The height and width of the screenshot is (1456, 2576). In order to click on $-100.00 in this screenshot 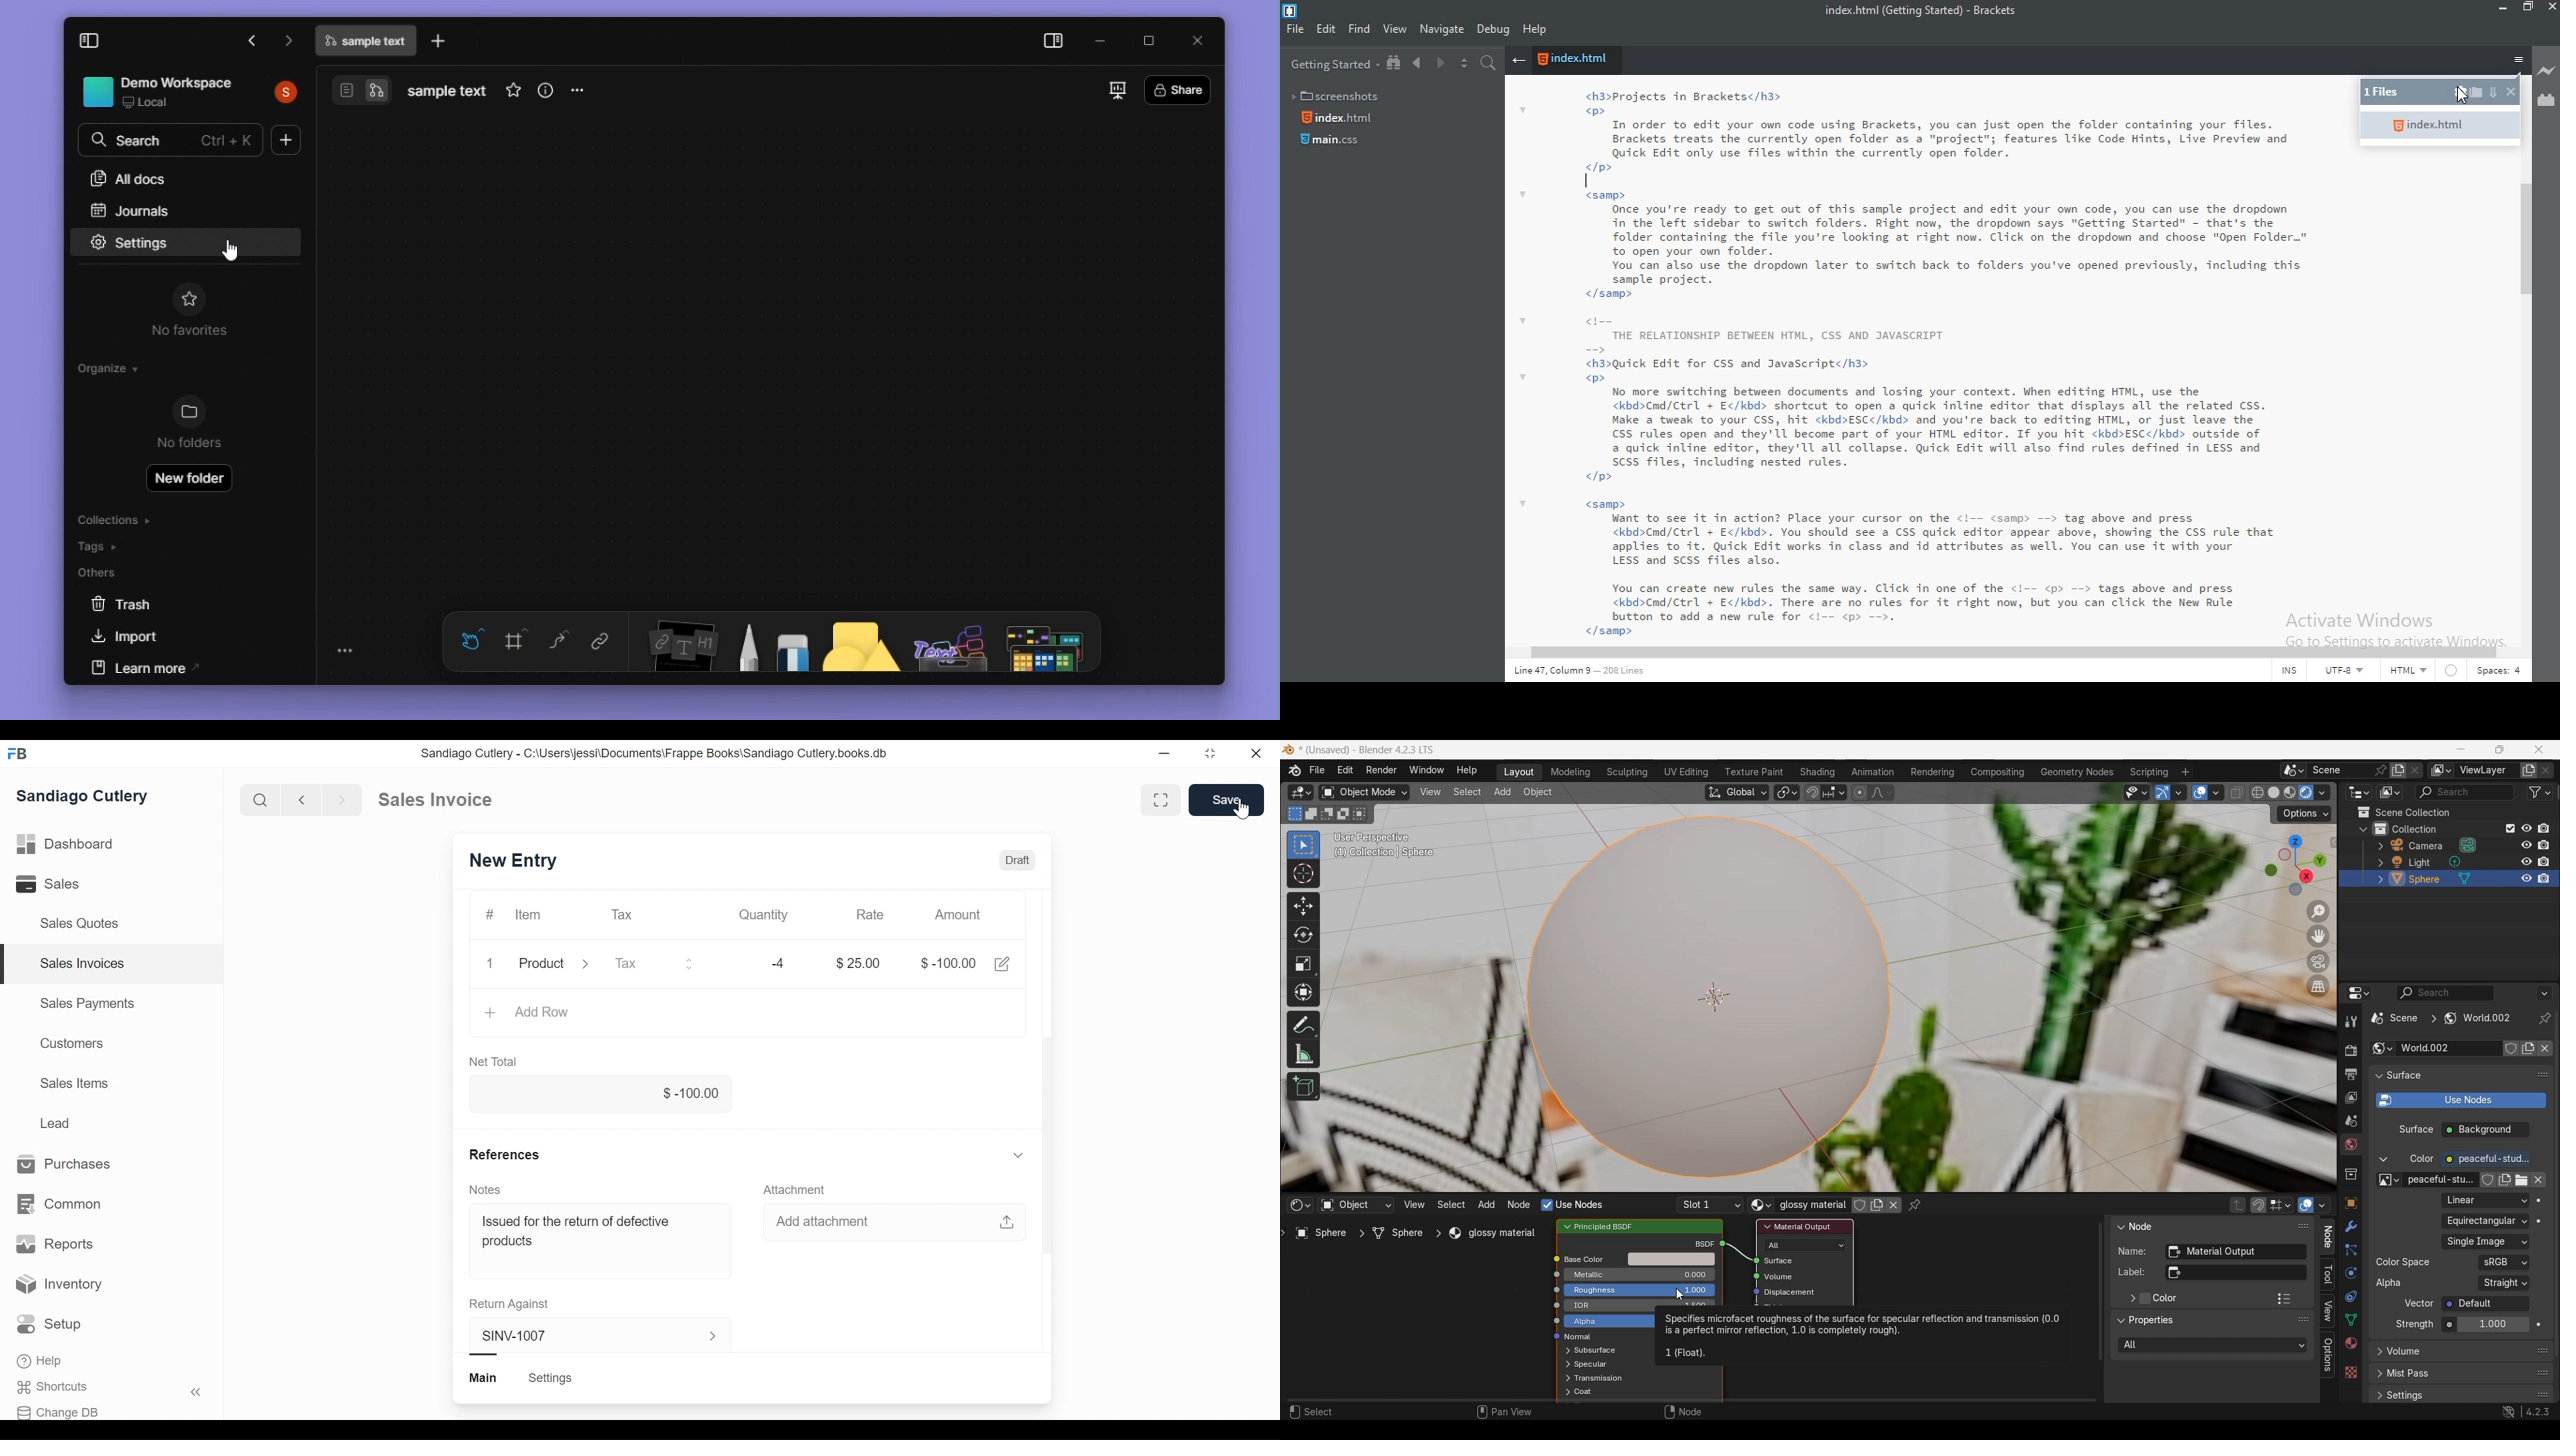, I will do `click(599, 1095)`.